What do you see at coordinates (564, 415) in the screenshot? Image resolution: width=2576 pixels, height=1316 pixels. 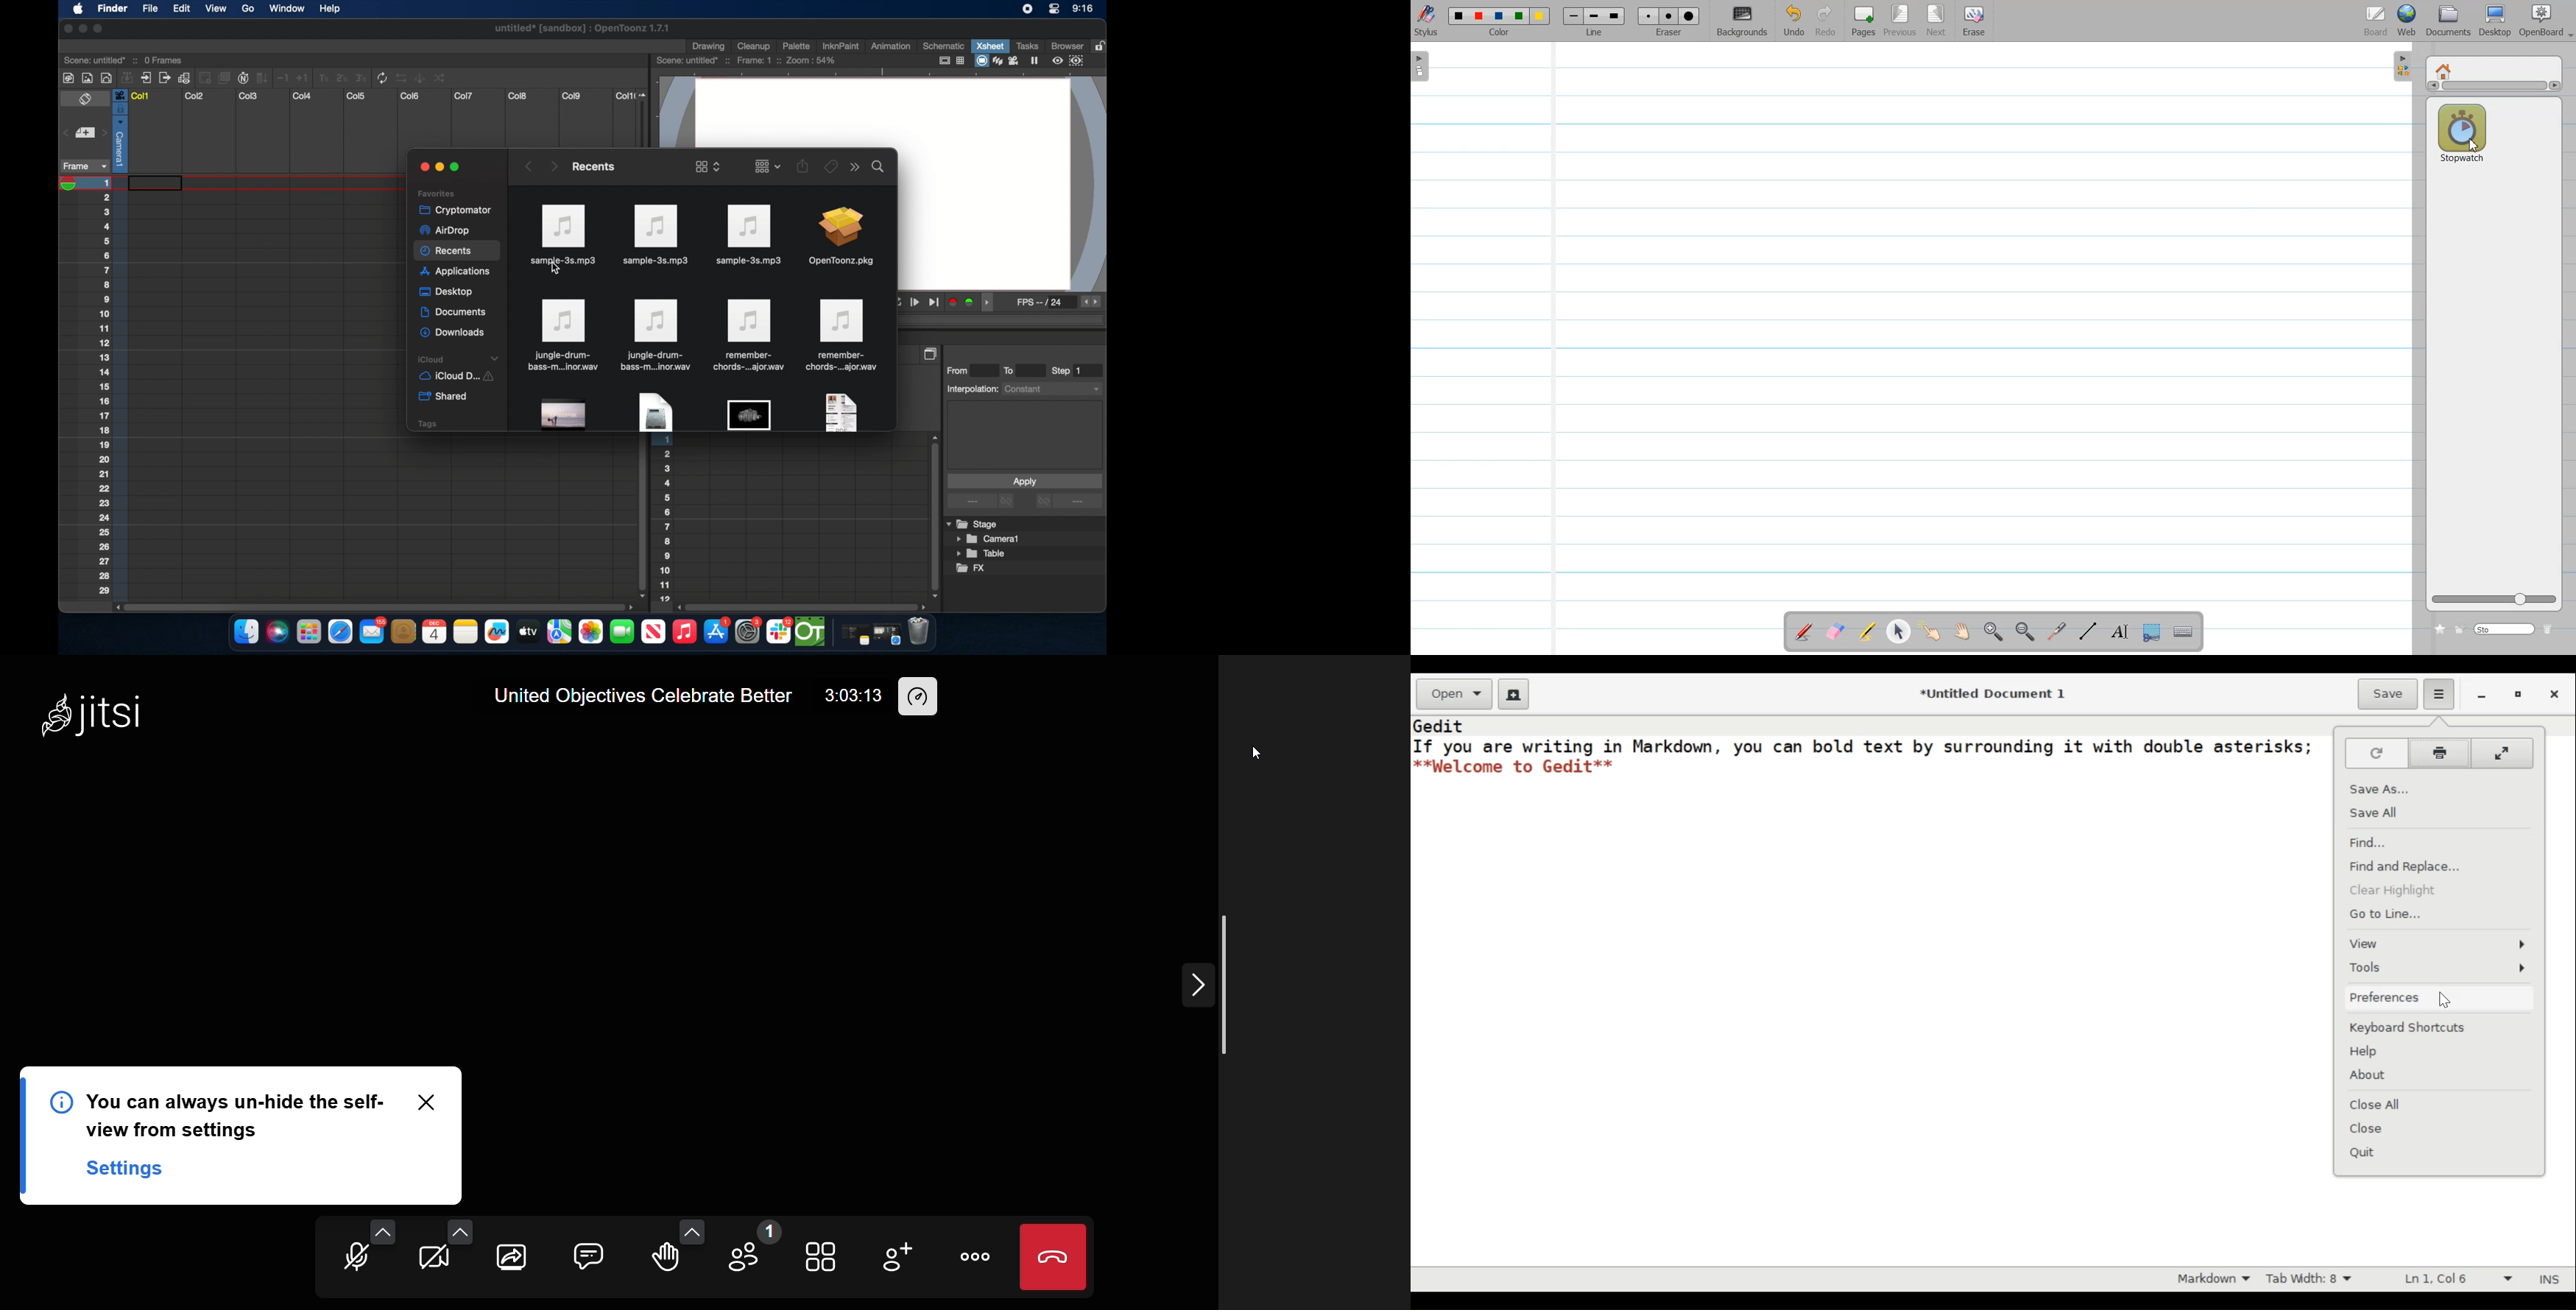 I see `obscure icon` at bounding box center [564, 415].